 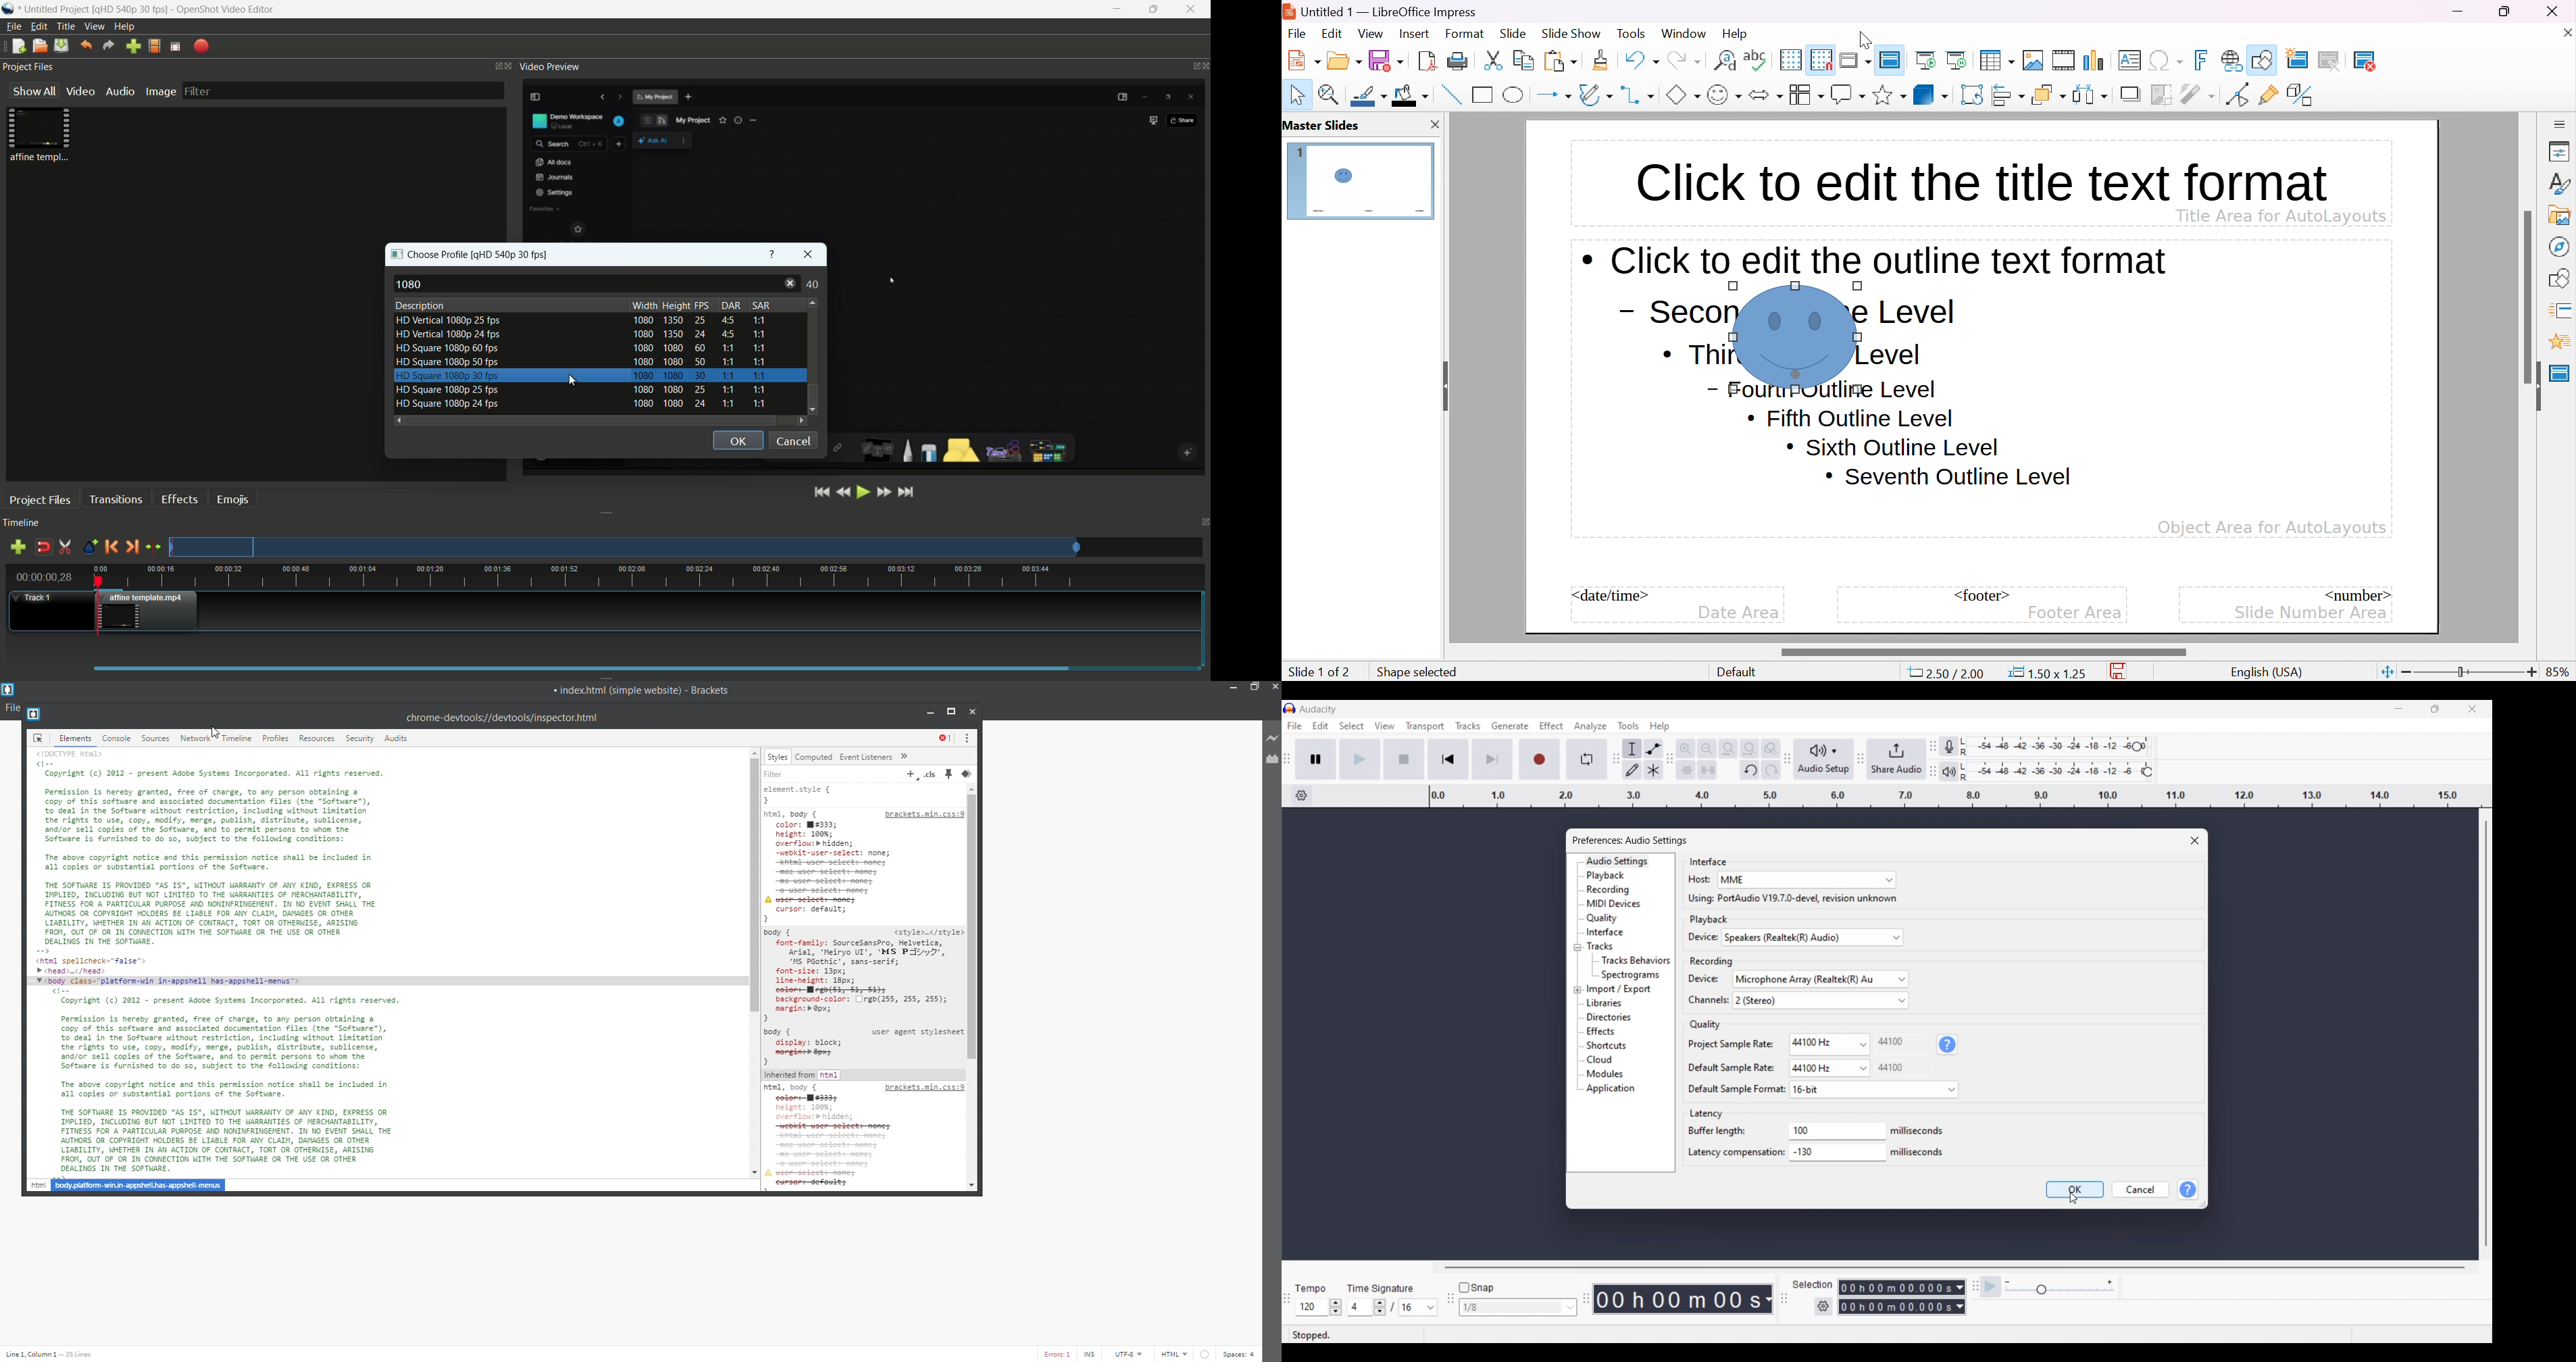 What do you see at coordinates (652, 576) in the screenshot?
I see `time` at bounding box center [652, 576].